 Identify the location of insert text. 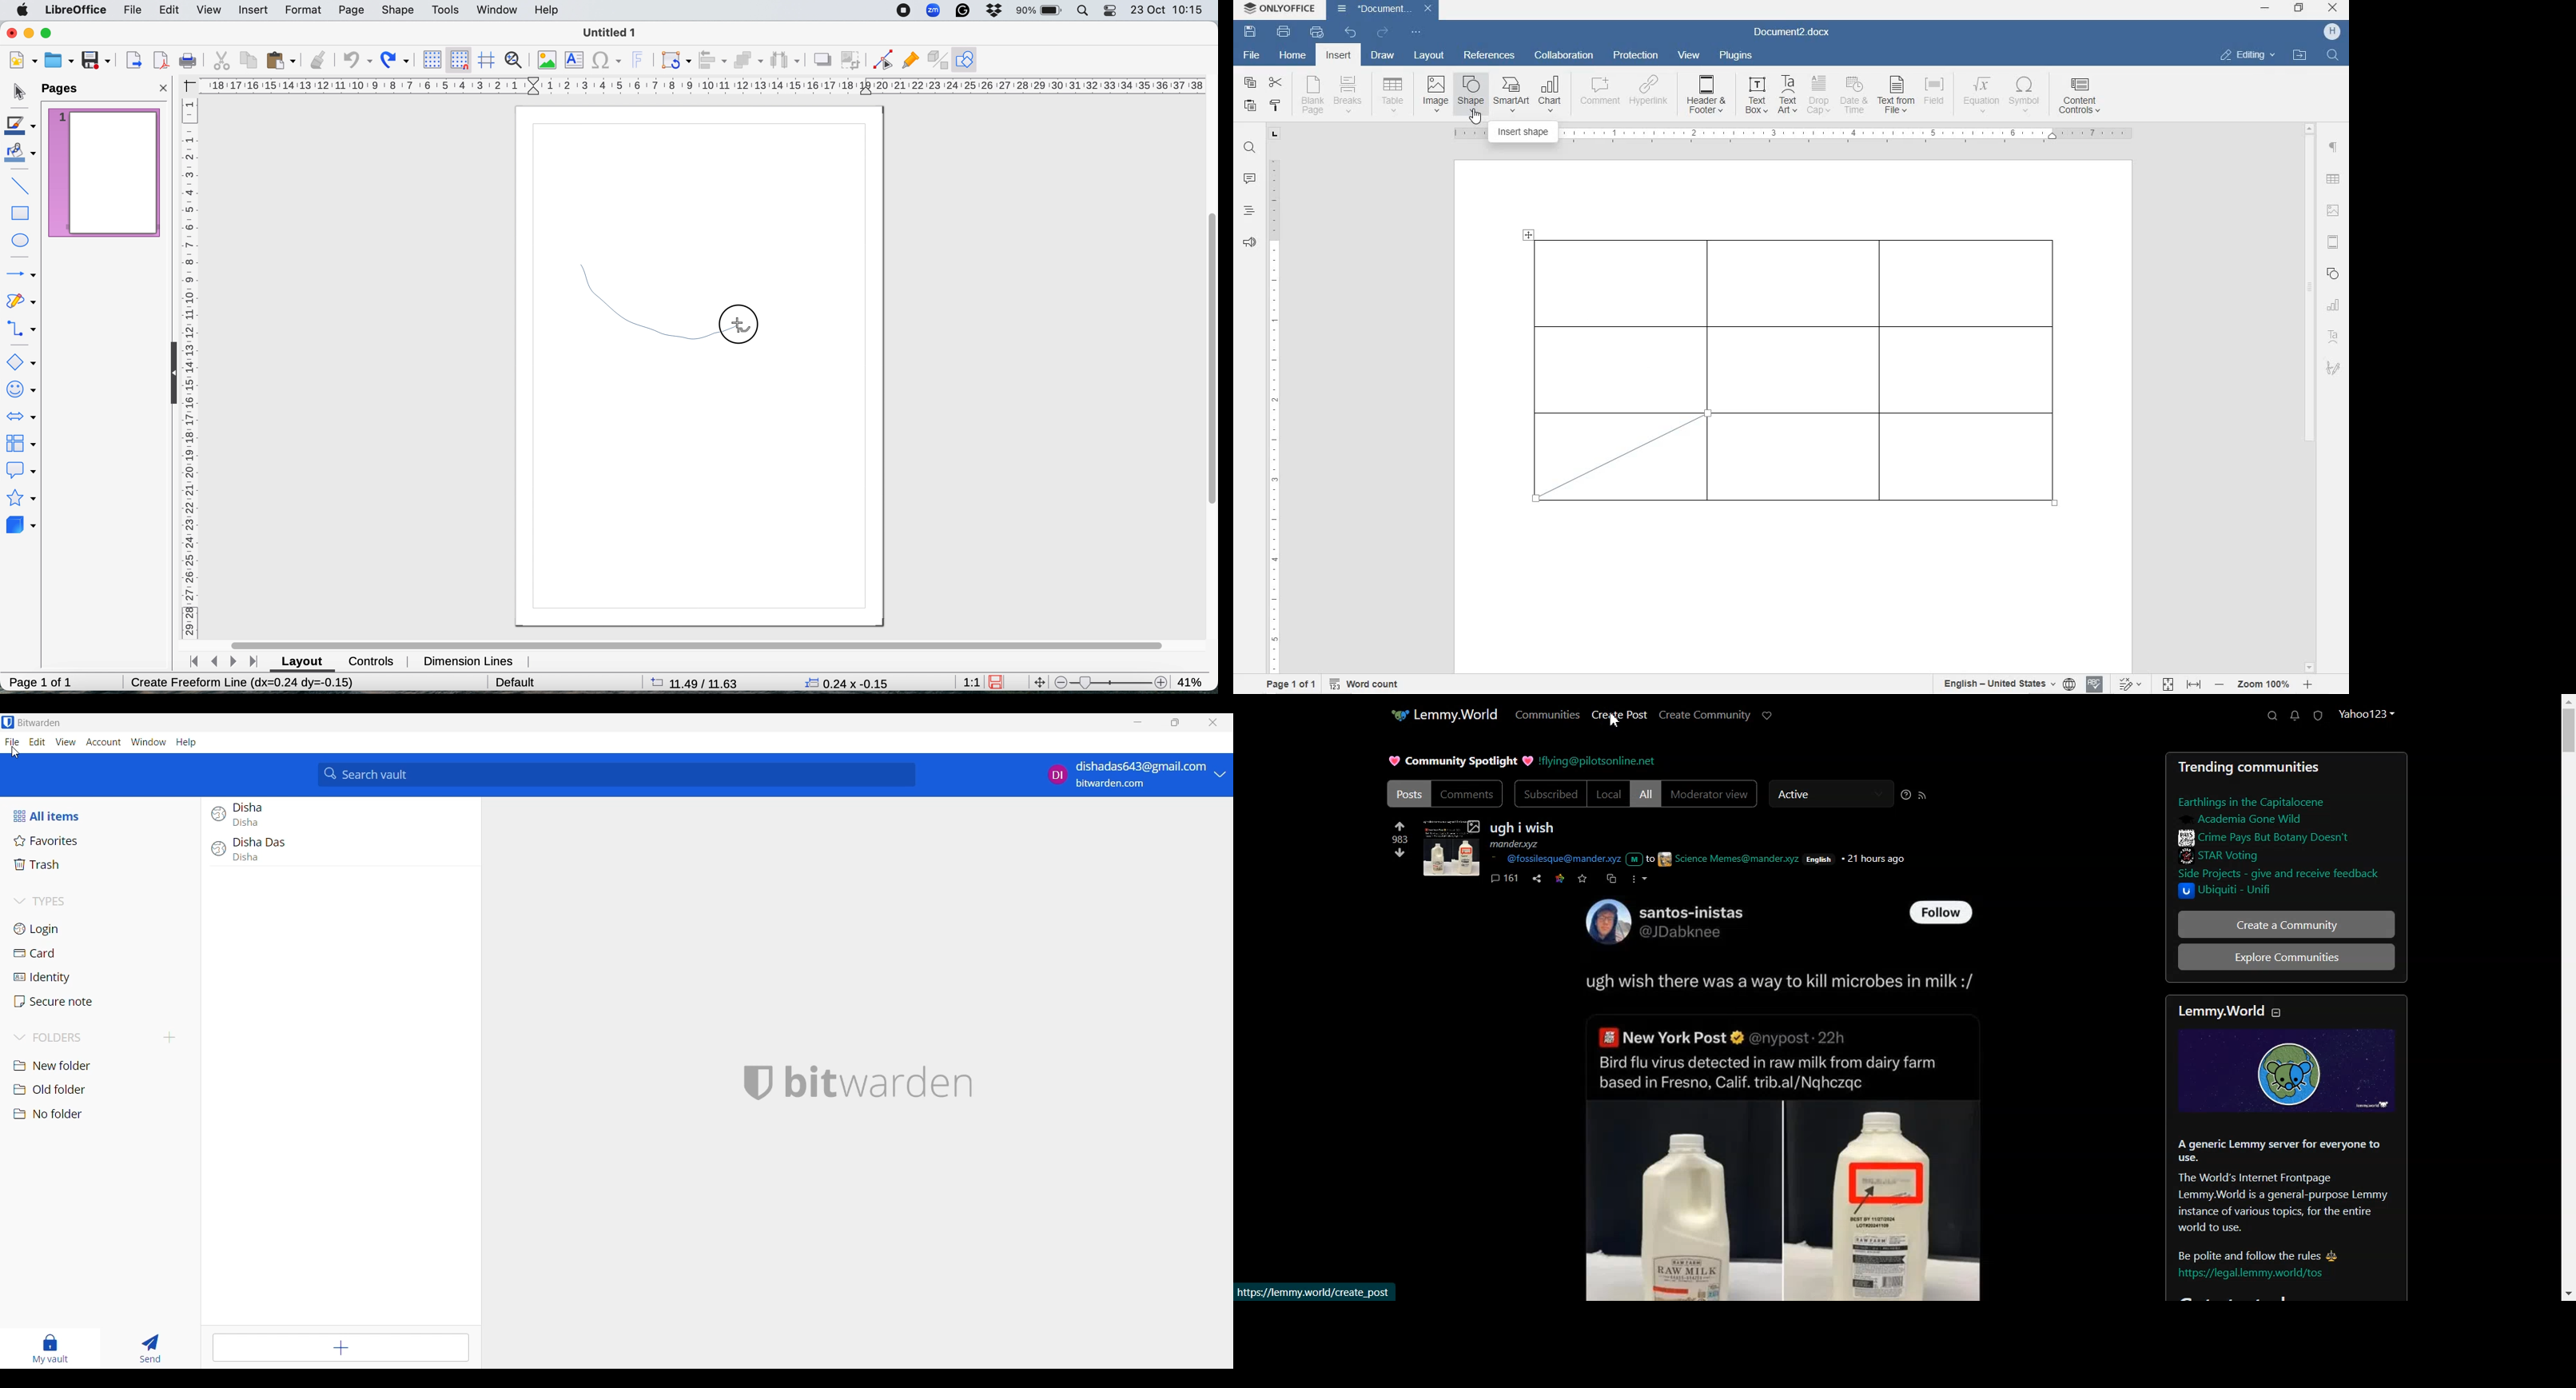
(577, 60).